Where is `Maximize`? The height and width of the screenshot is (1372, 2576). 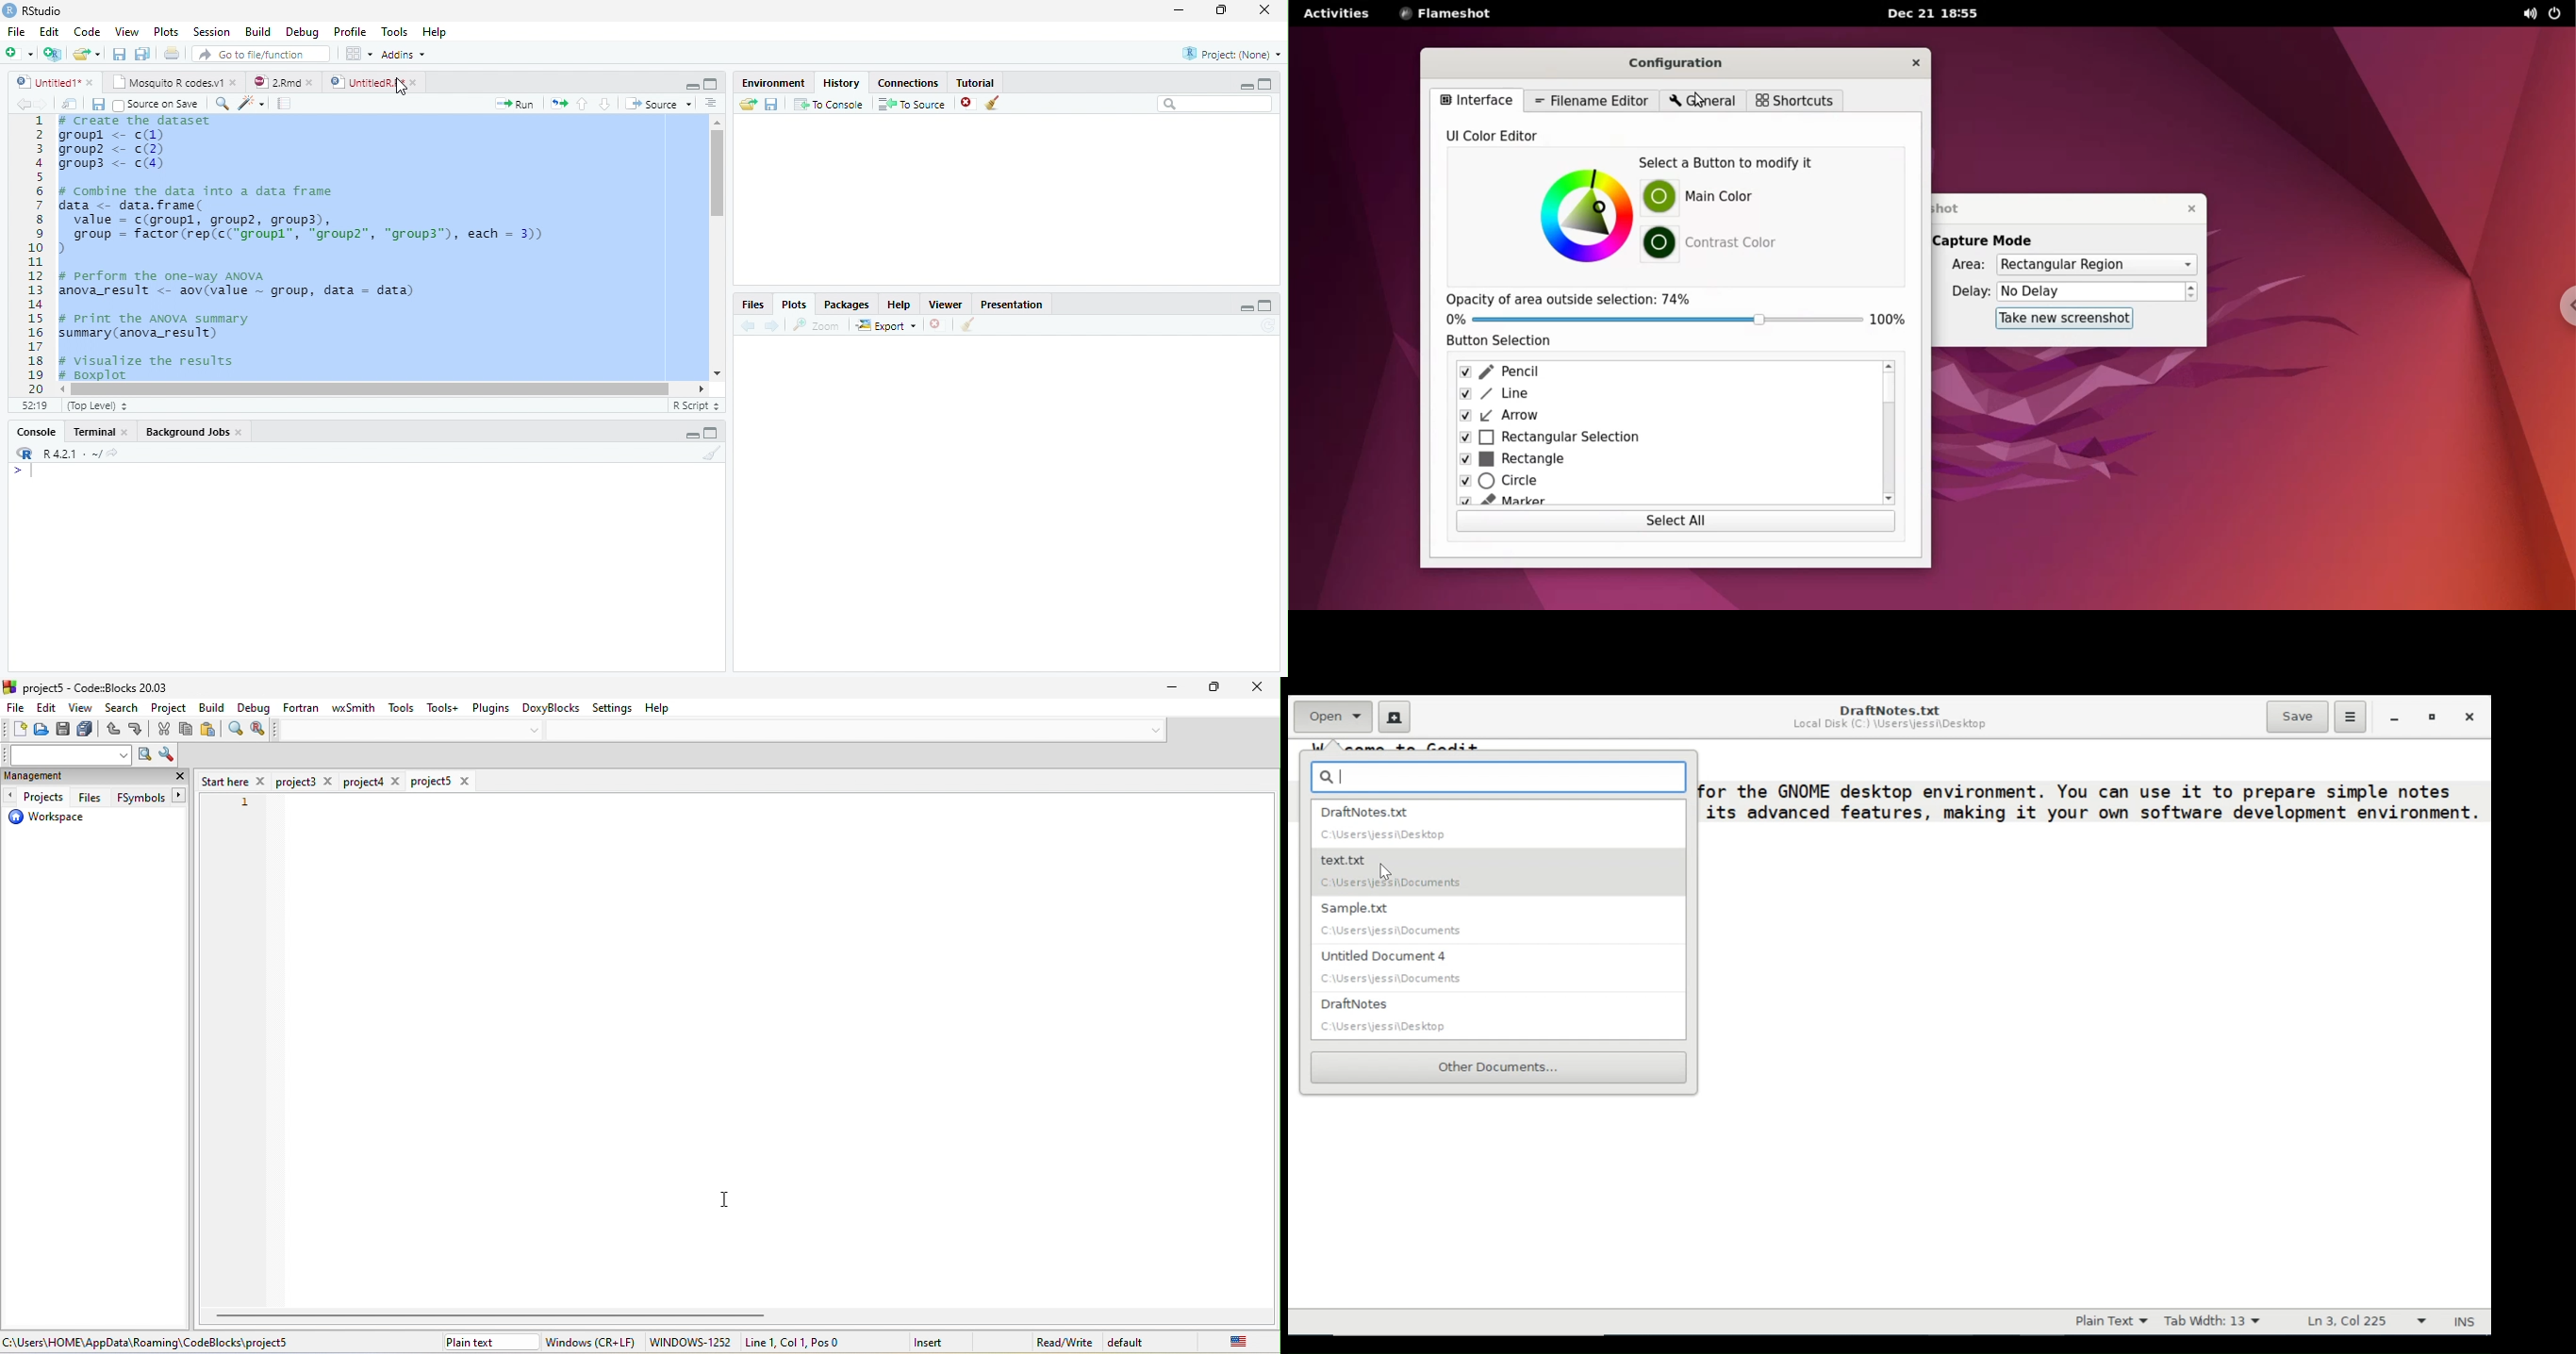
Maximize is located at coordinates (1265, 306).